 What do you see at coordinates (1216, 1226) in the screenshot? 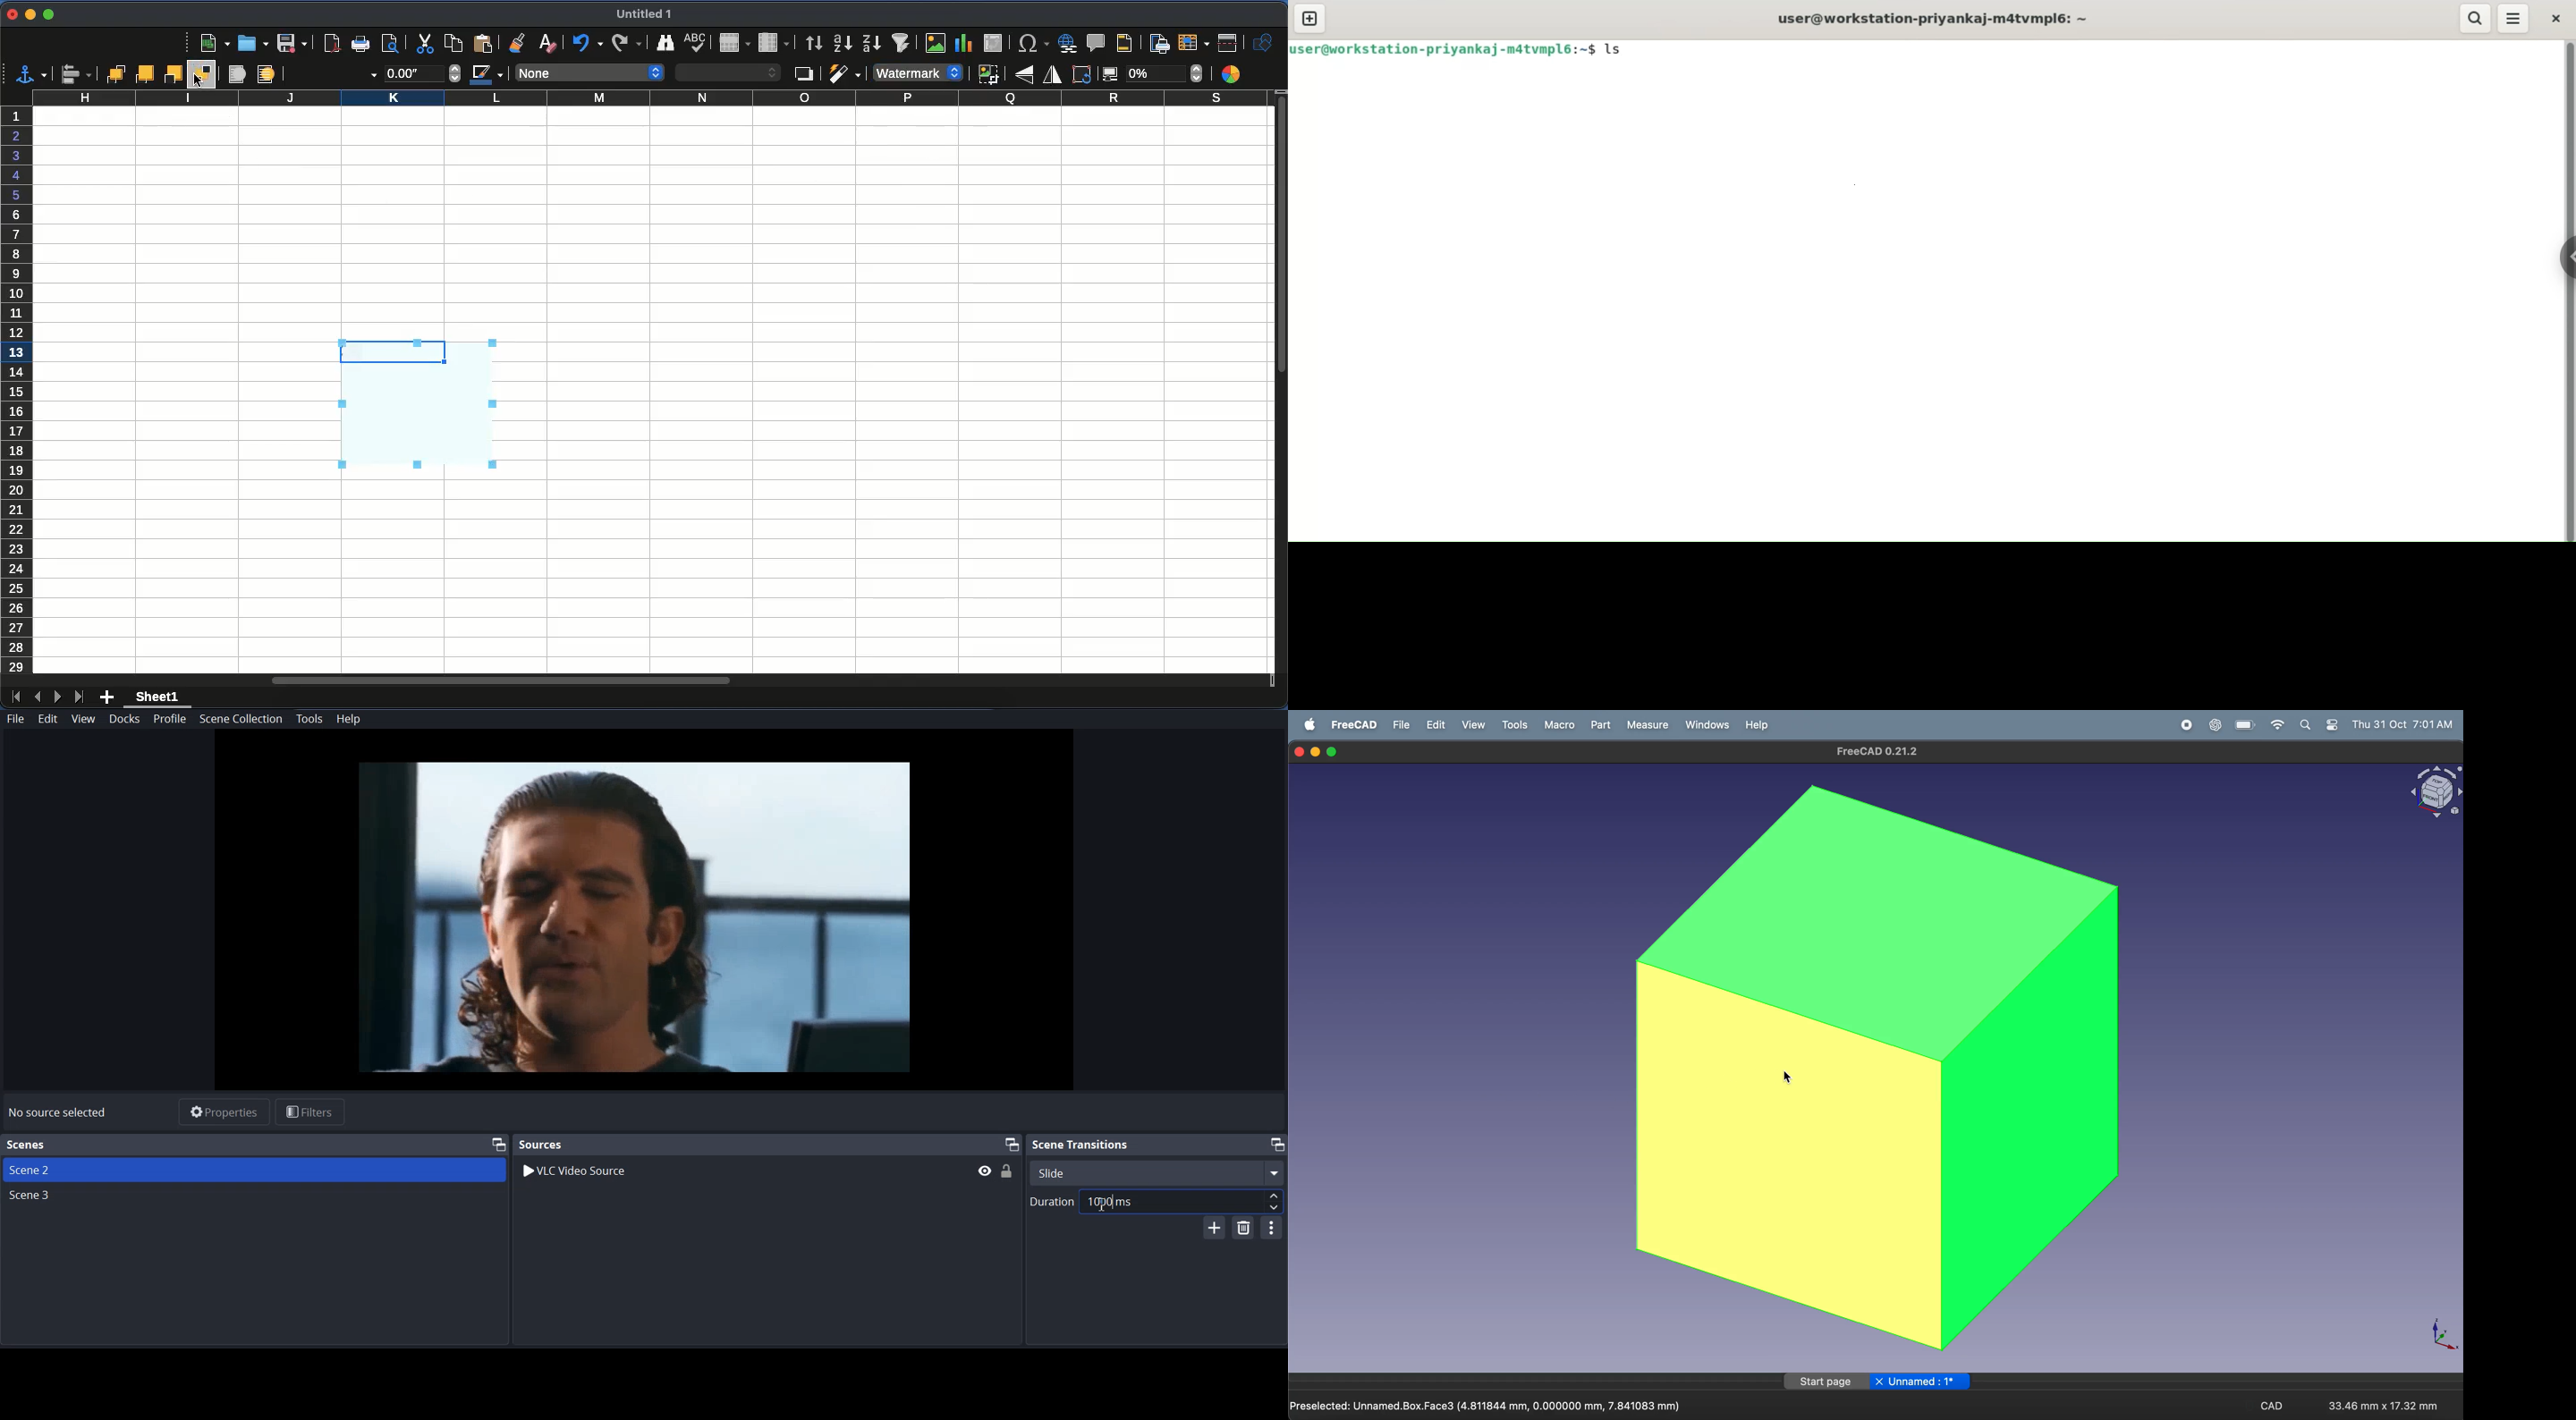
I see `Add Configurable Transition` at bounding box center [1216, 1226].